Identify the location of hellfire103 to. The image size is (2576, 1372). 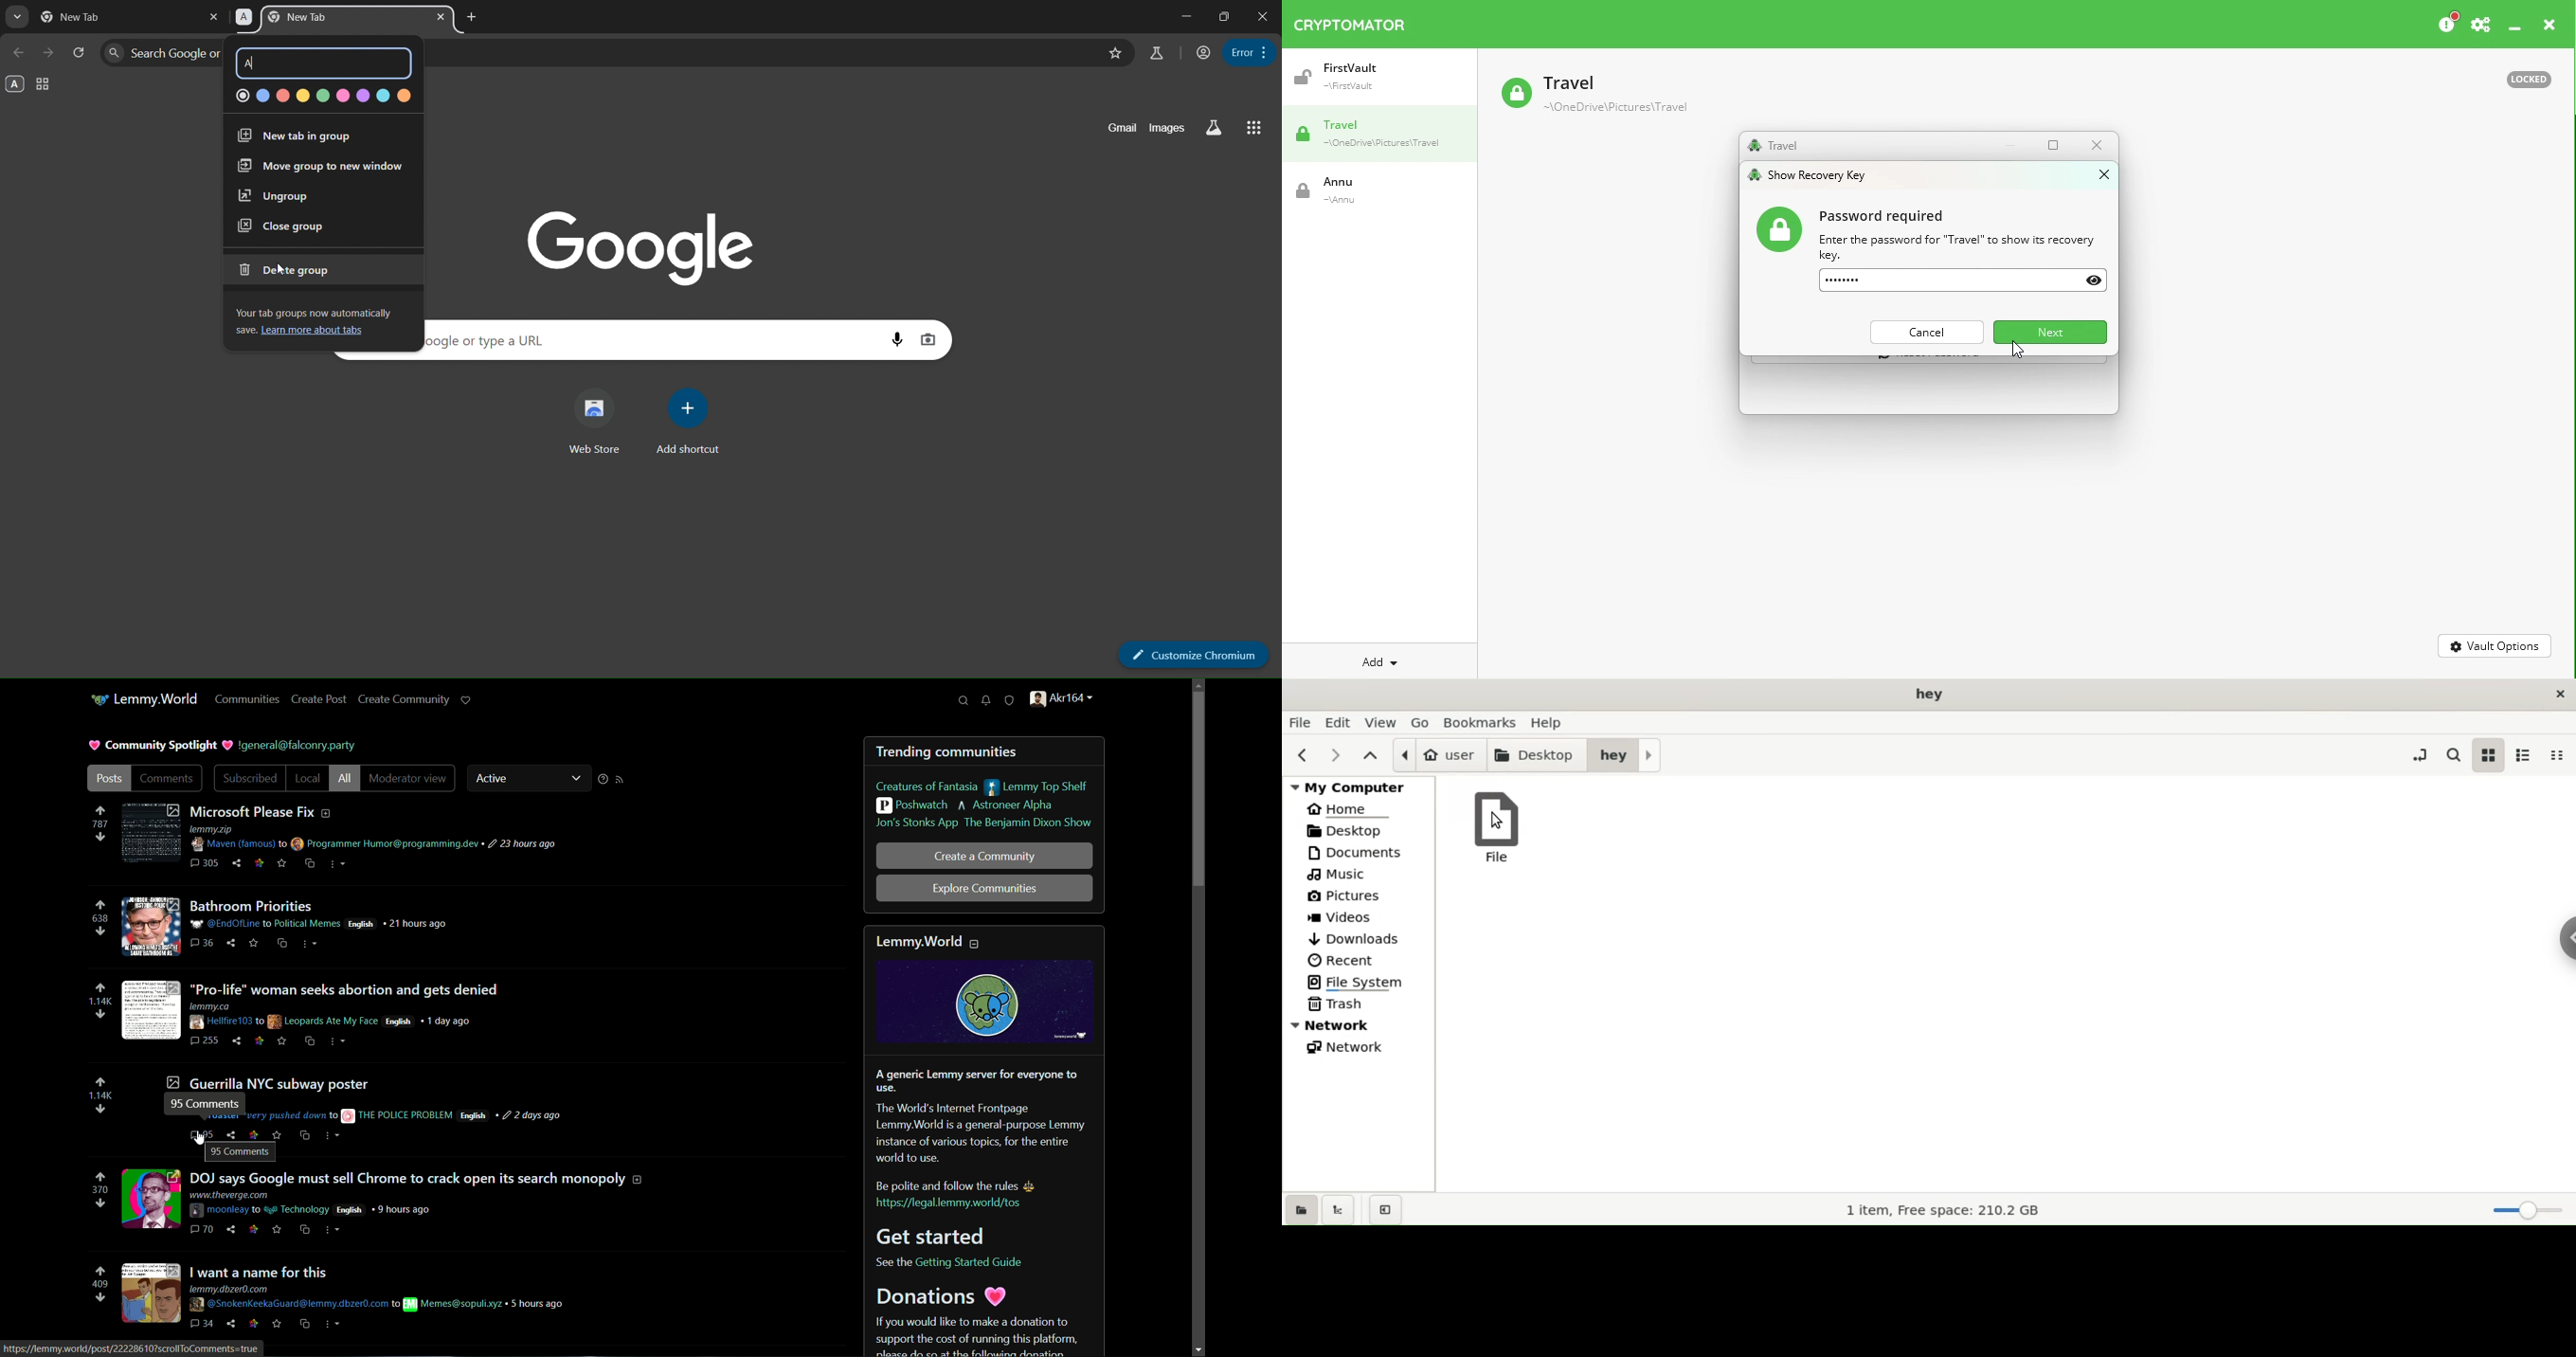
(225, 1022).